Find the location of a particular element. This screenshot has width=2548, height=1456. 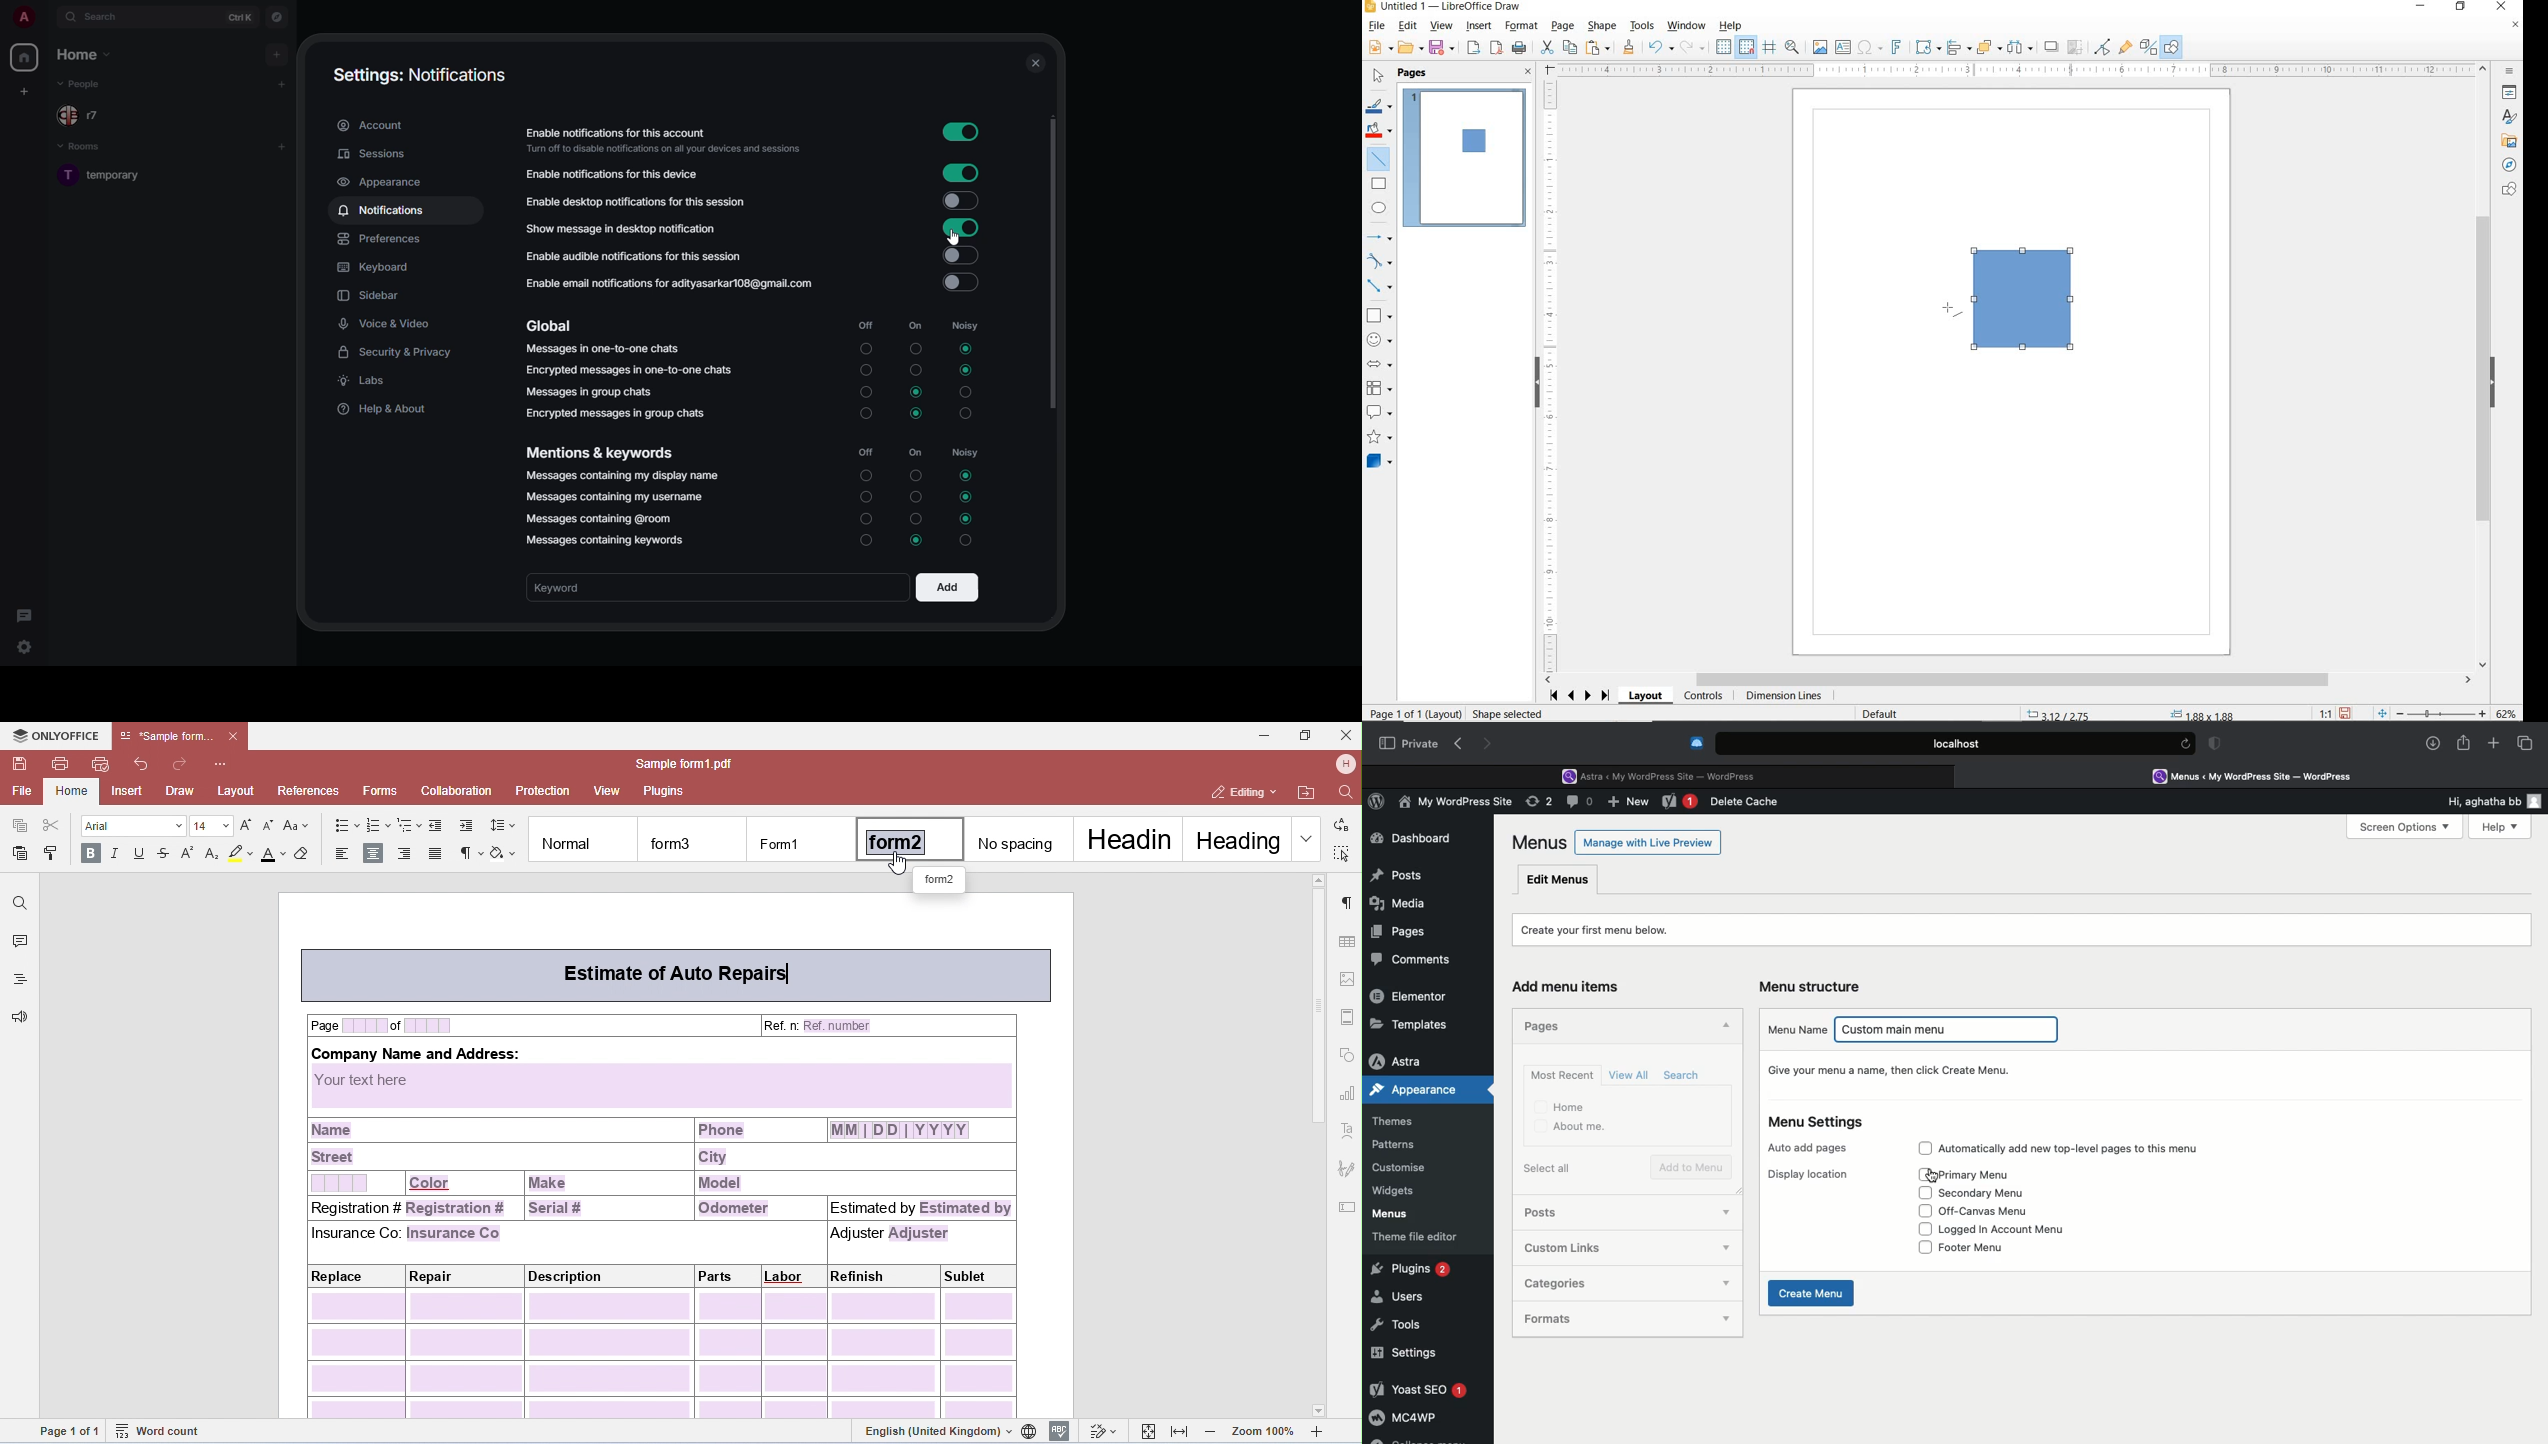

PAGES is located at coordinates (1414, 74).